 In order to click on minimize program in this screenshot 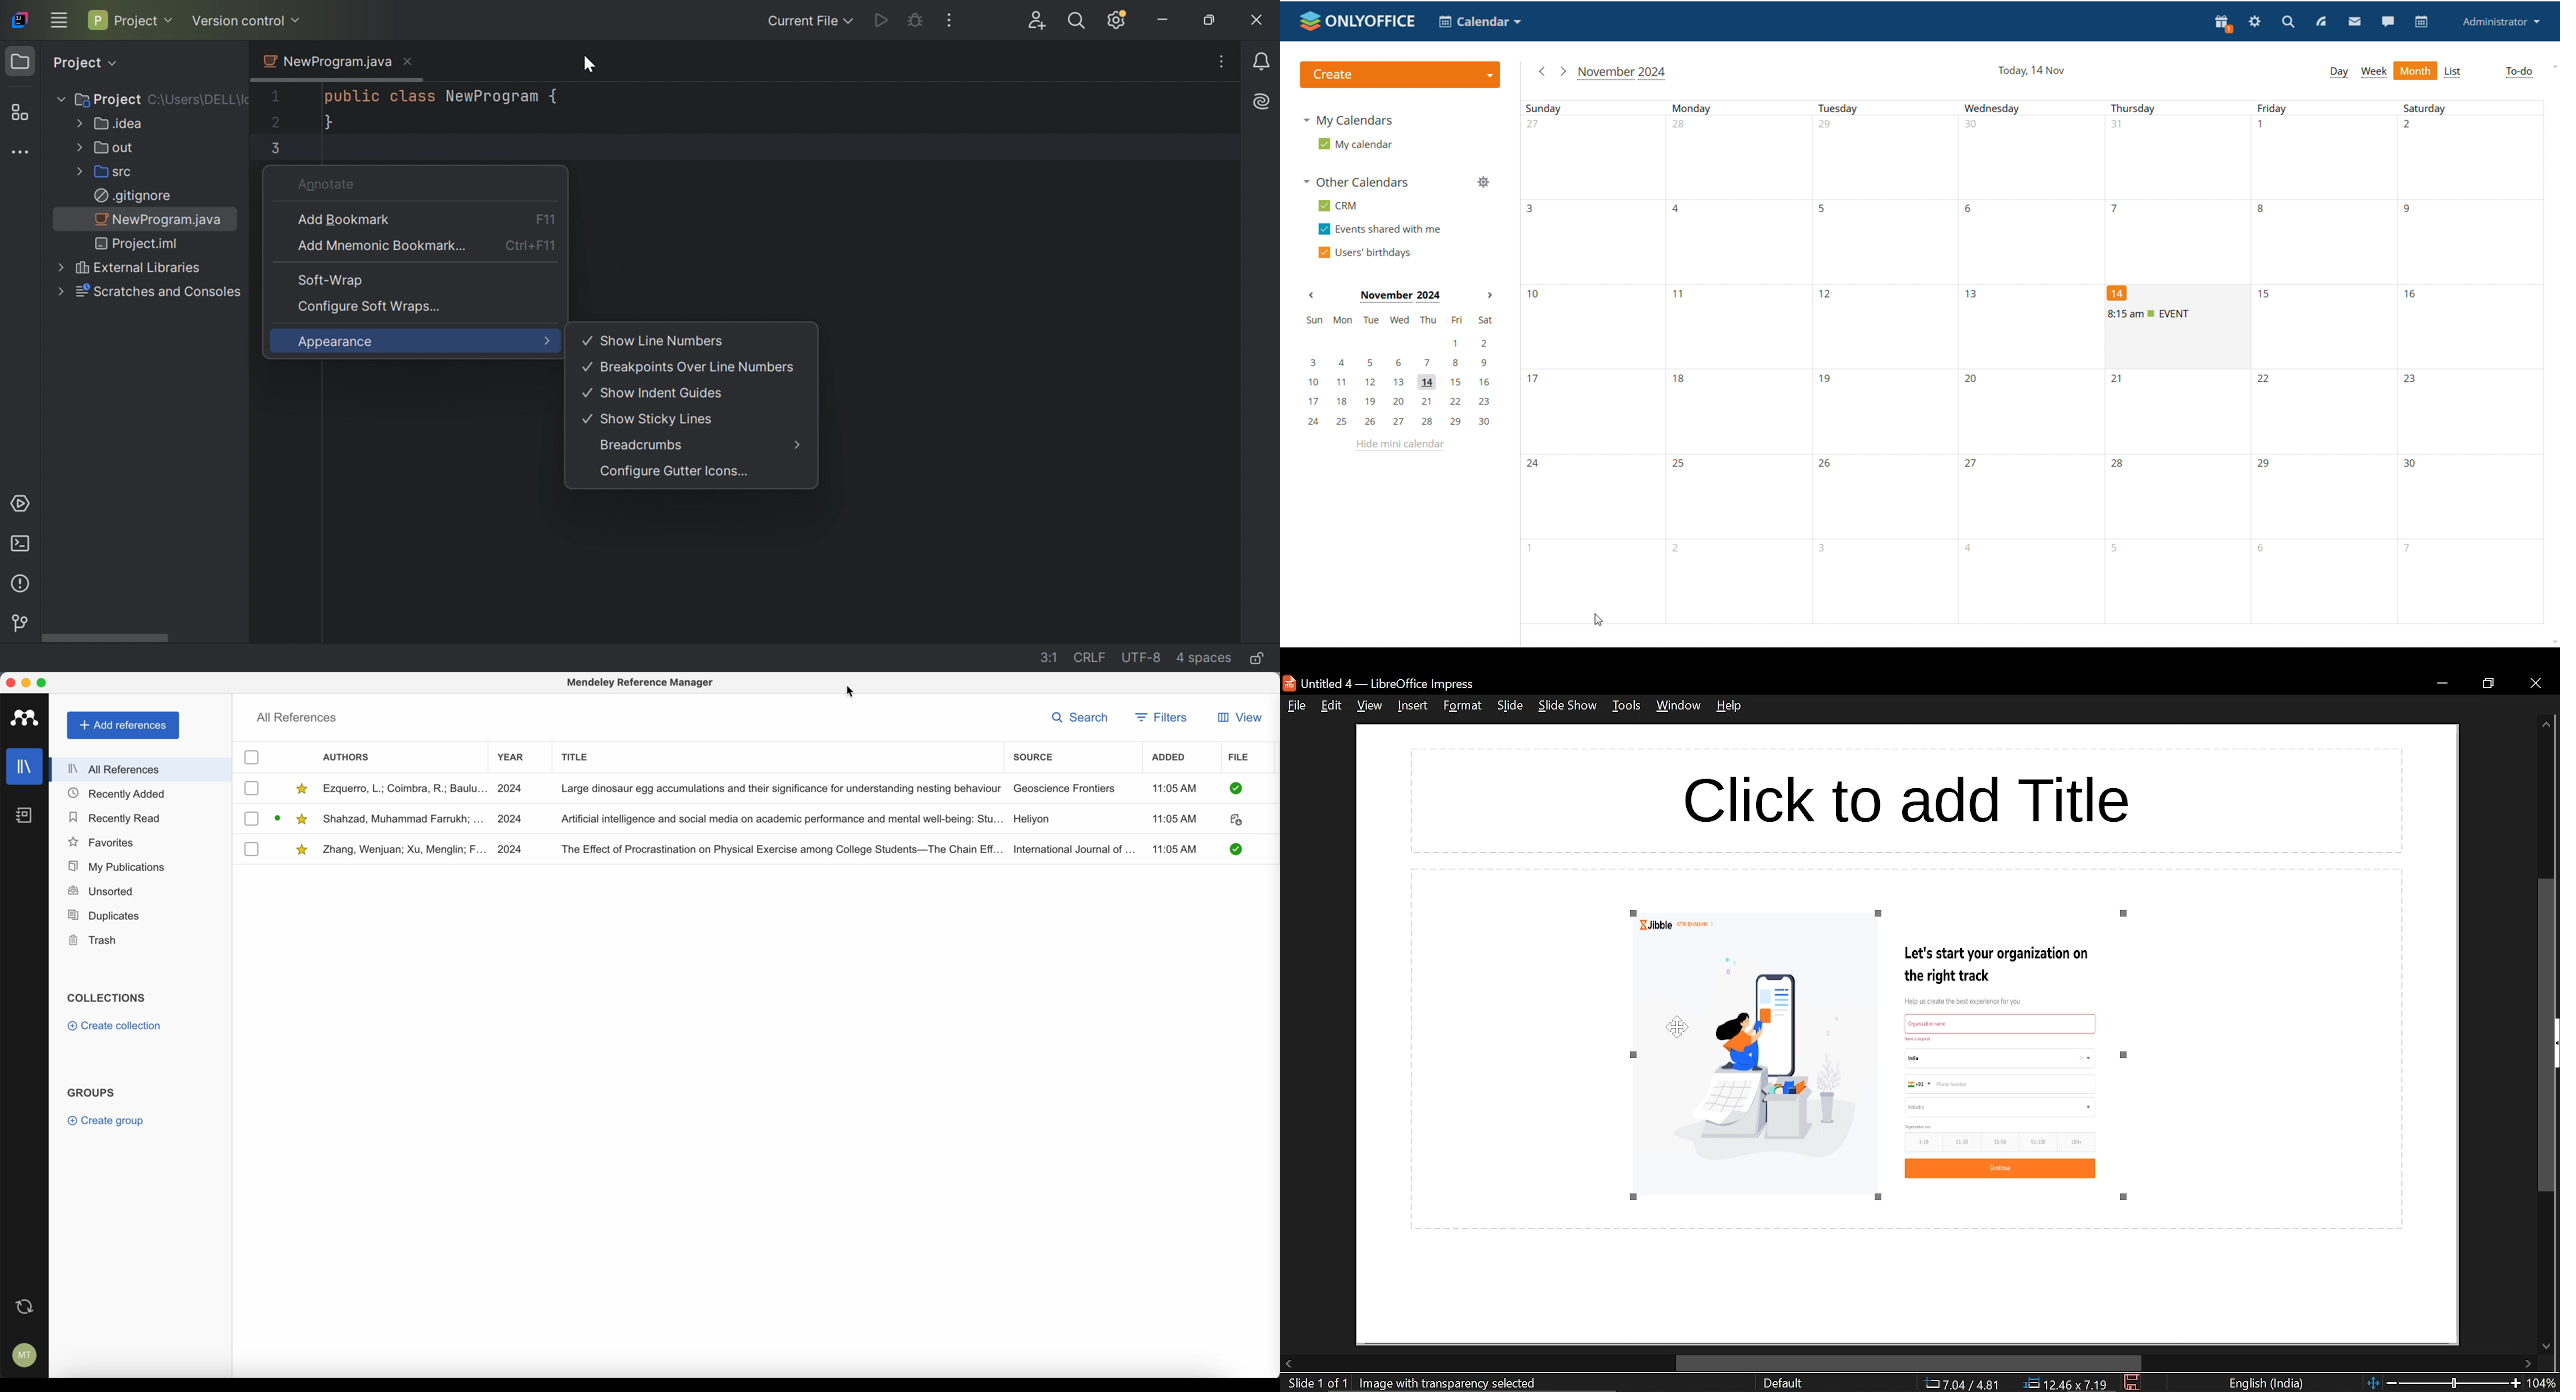, I will do `click(27, 682)`.